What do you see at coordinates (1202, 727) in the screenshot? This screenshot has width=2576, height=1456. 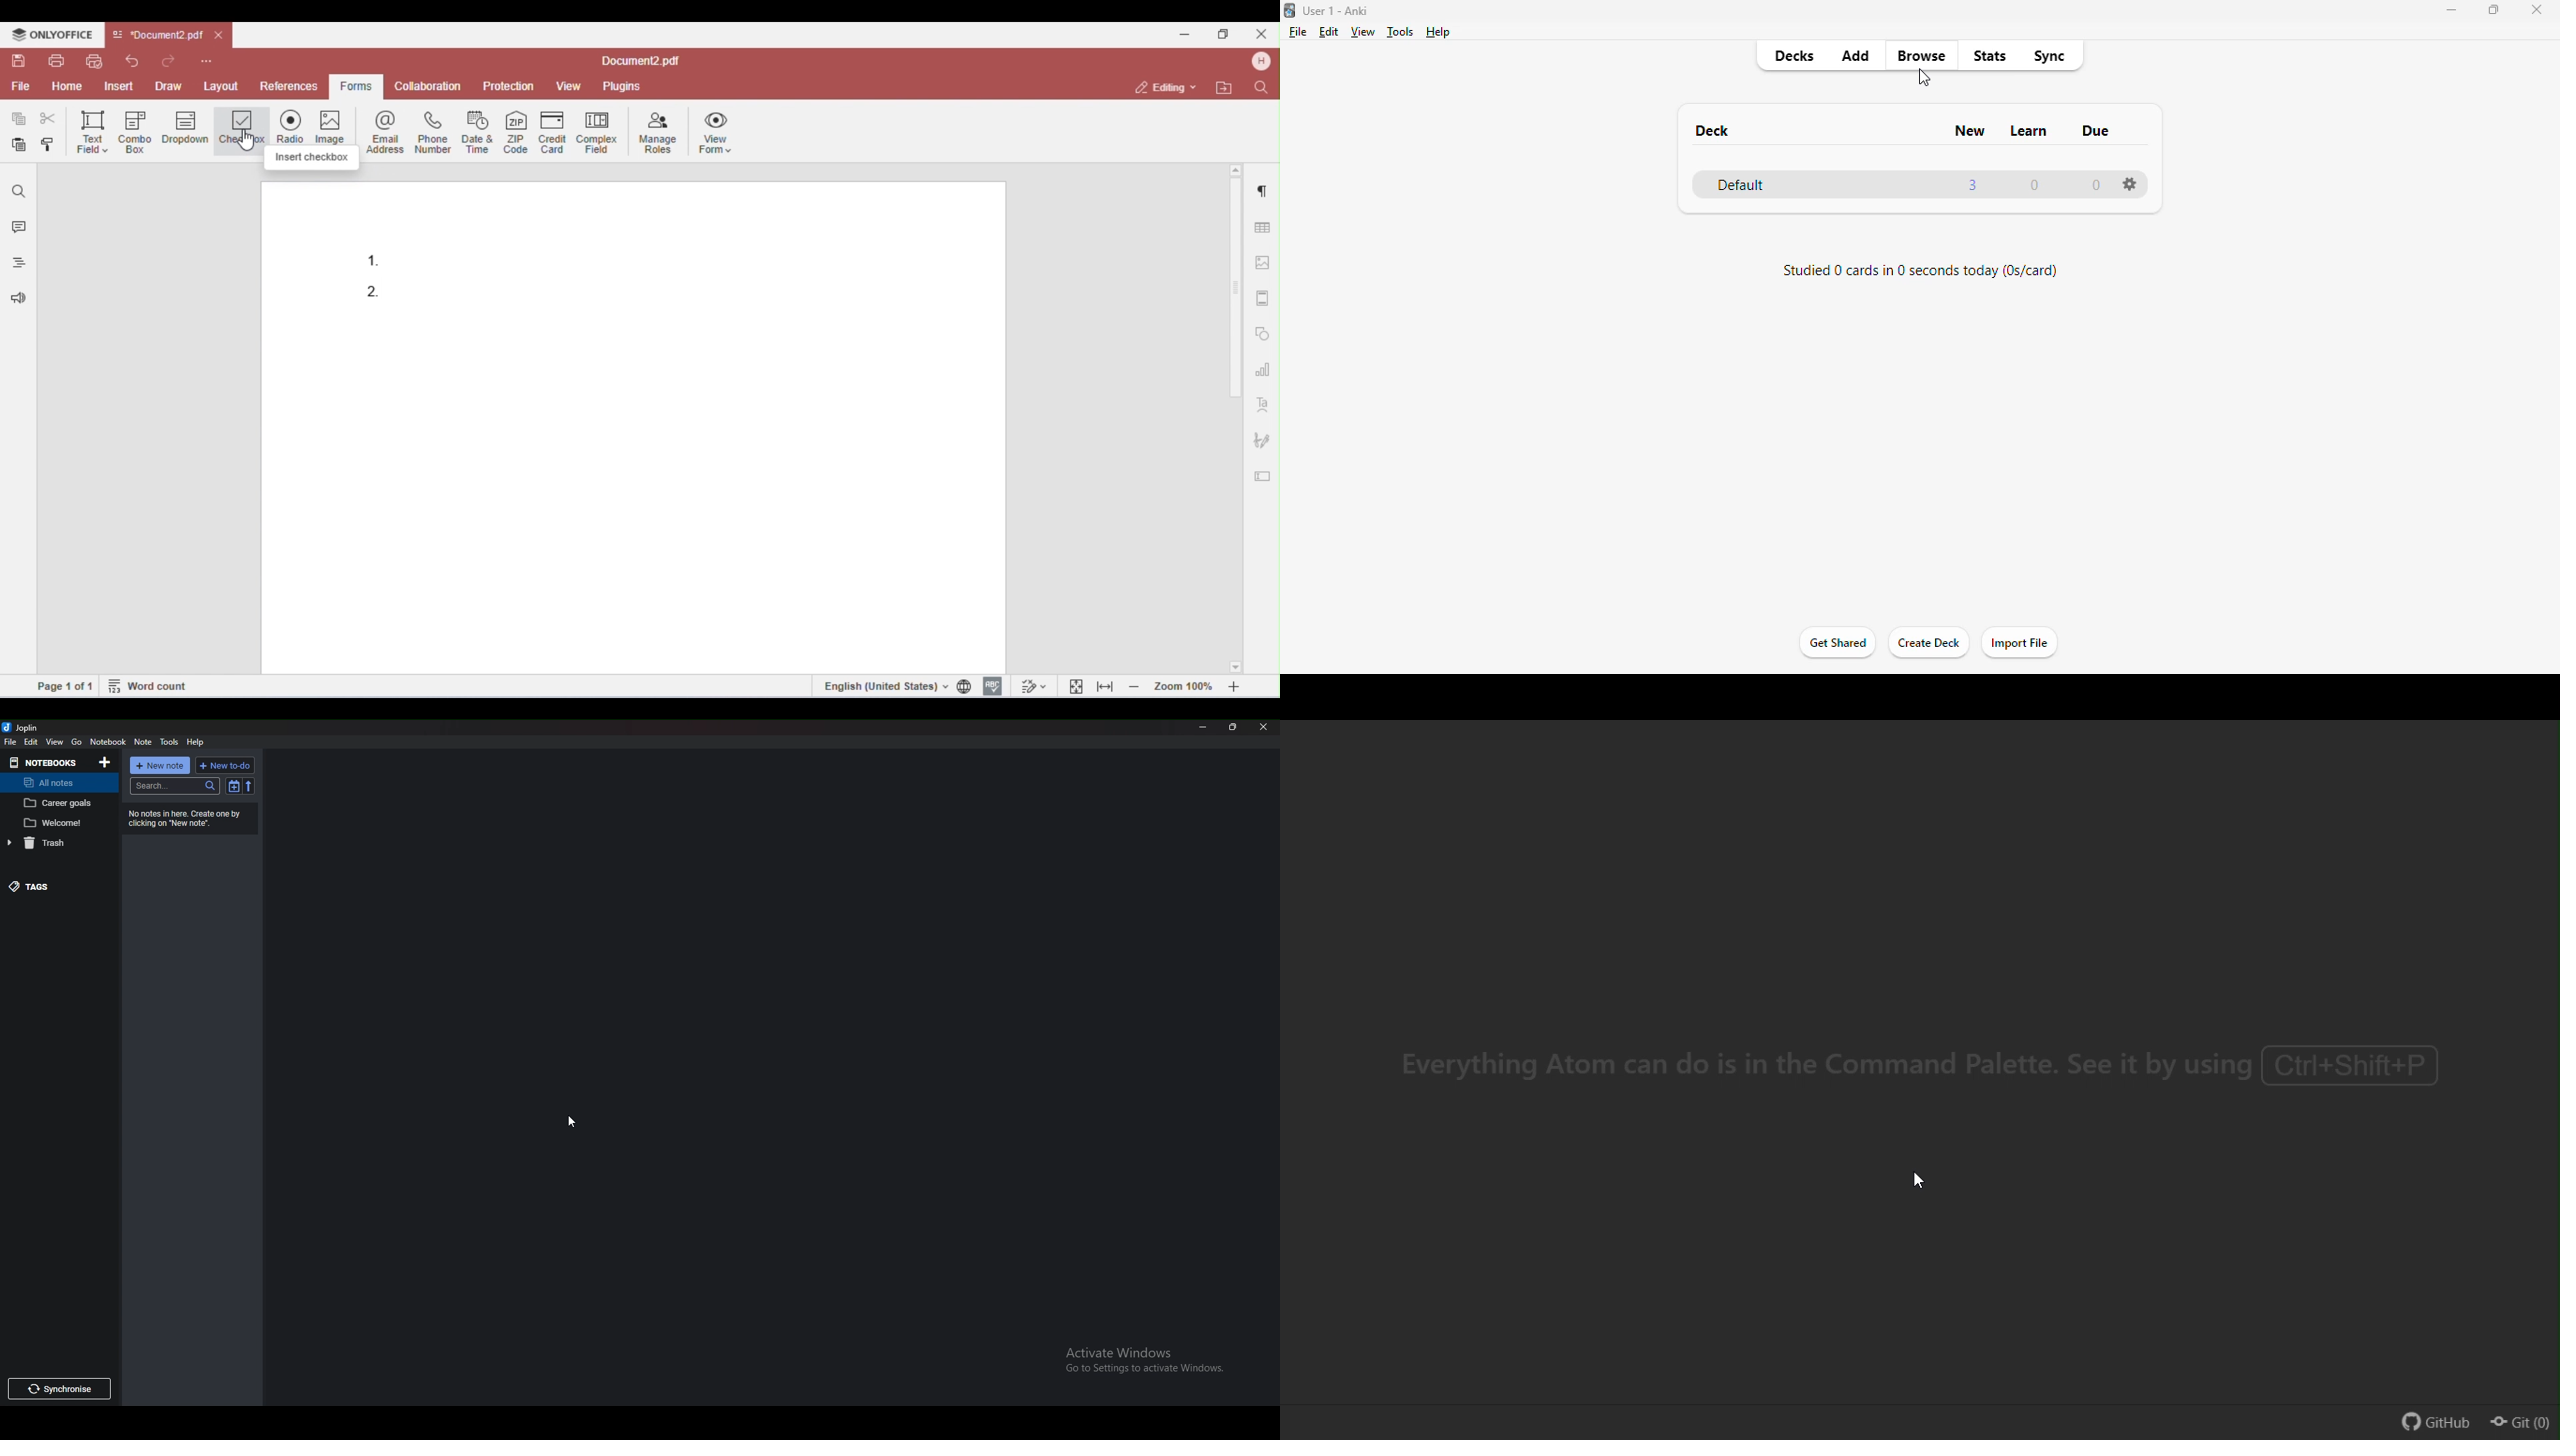 I see `minimize` at bounding box center [1202, 727].